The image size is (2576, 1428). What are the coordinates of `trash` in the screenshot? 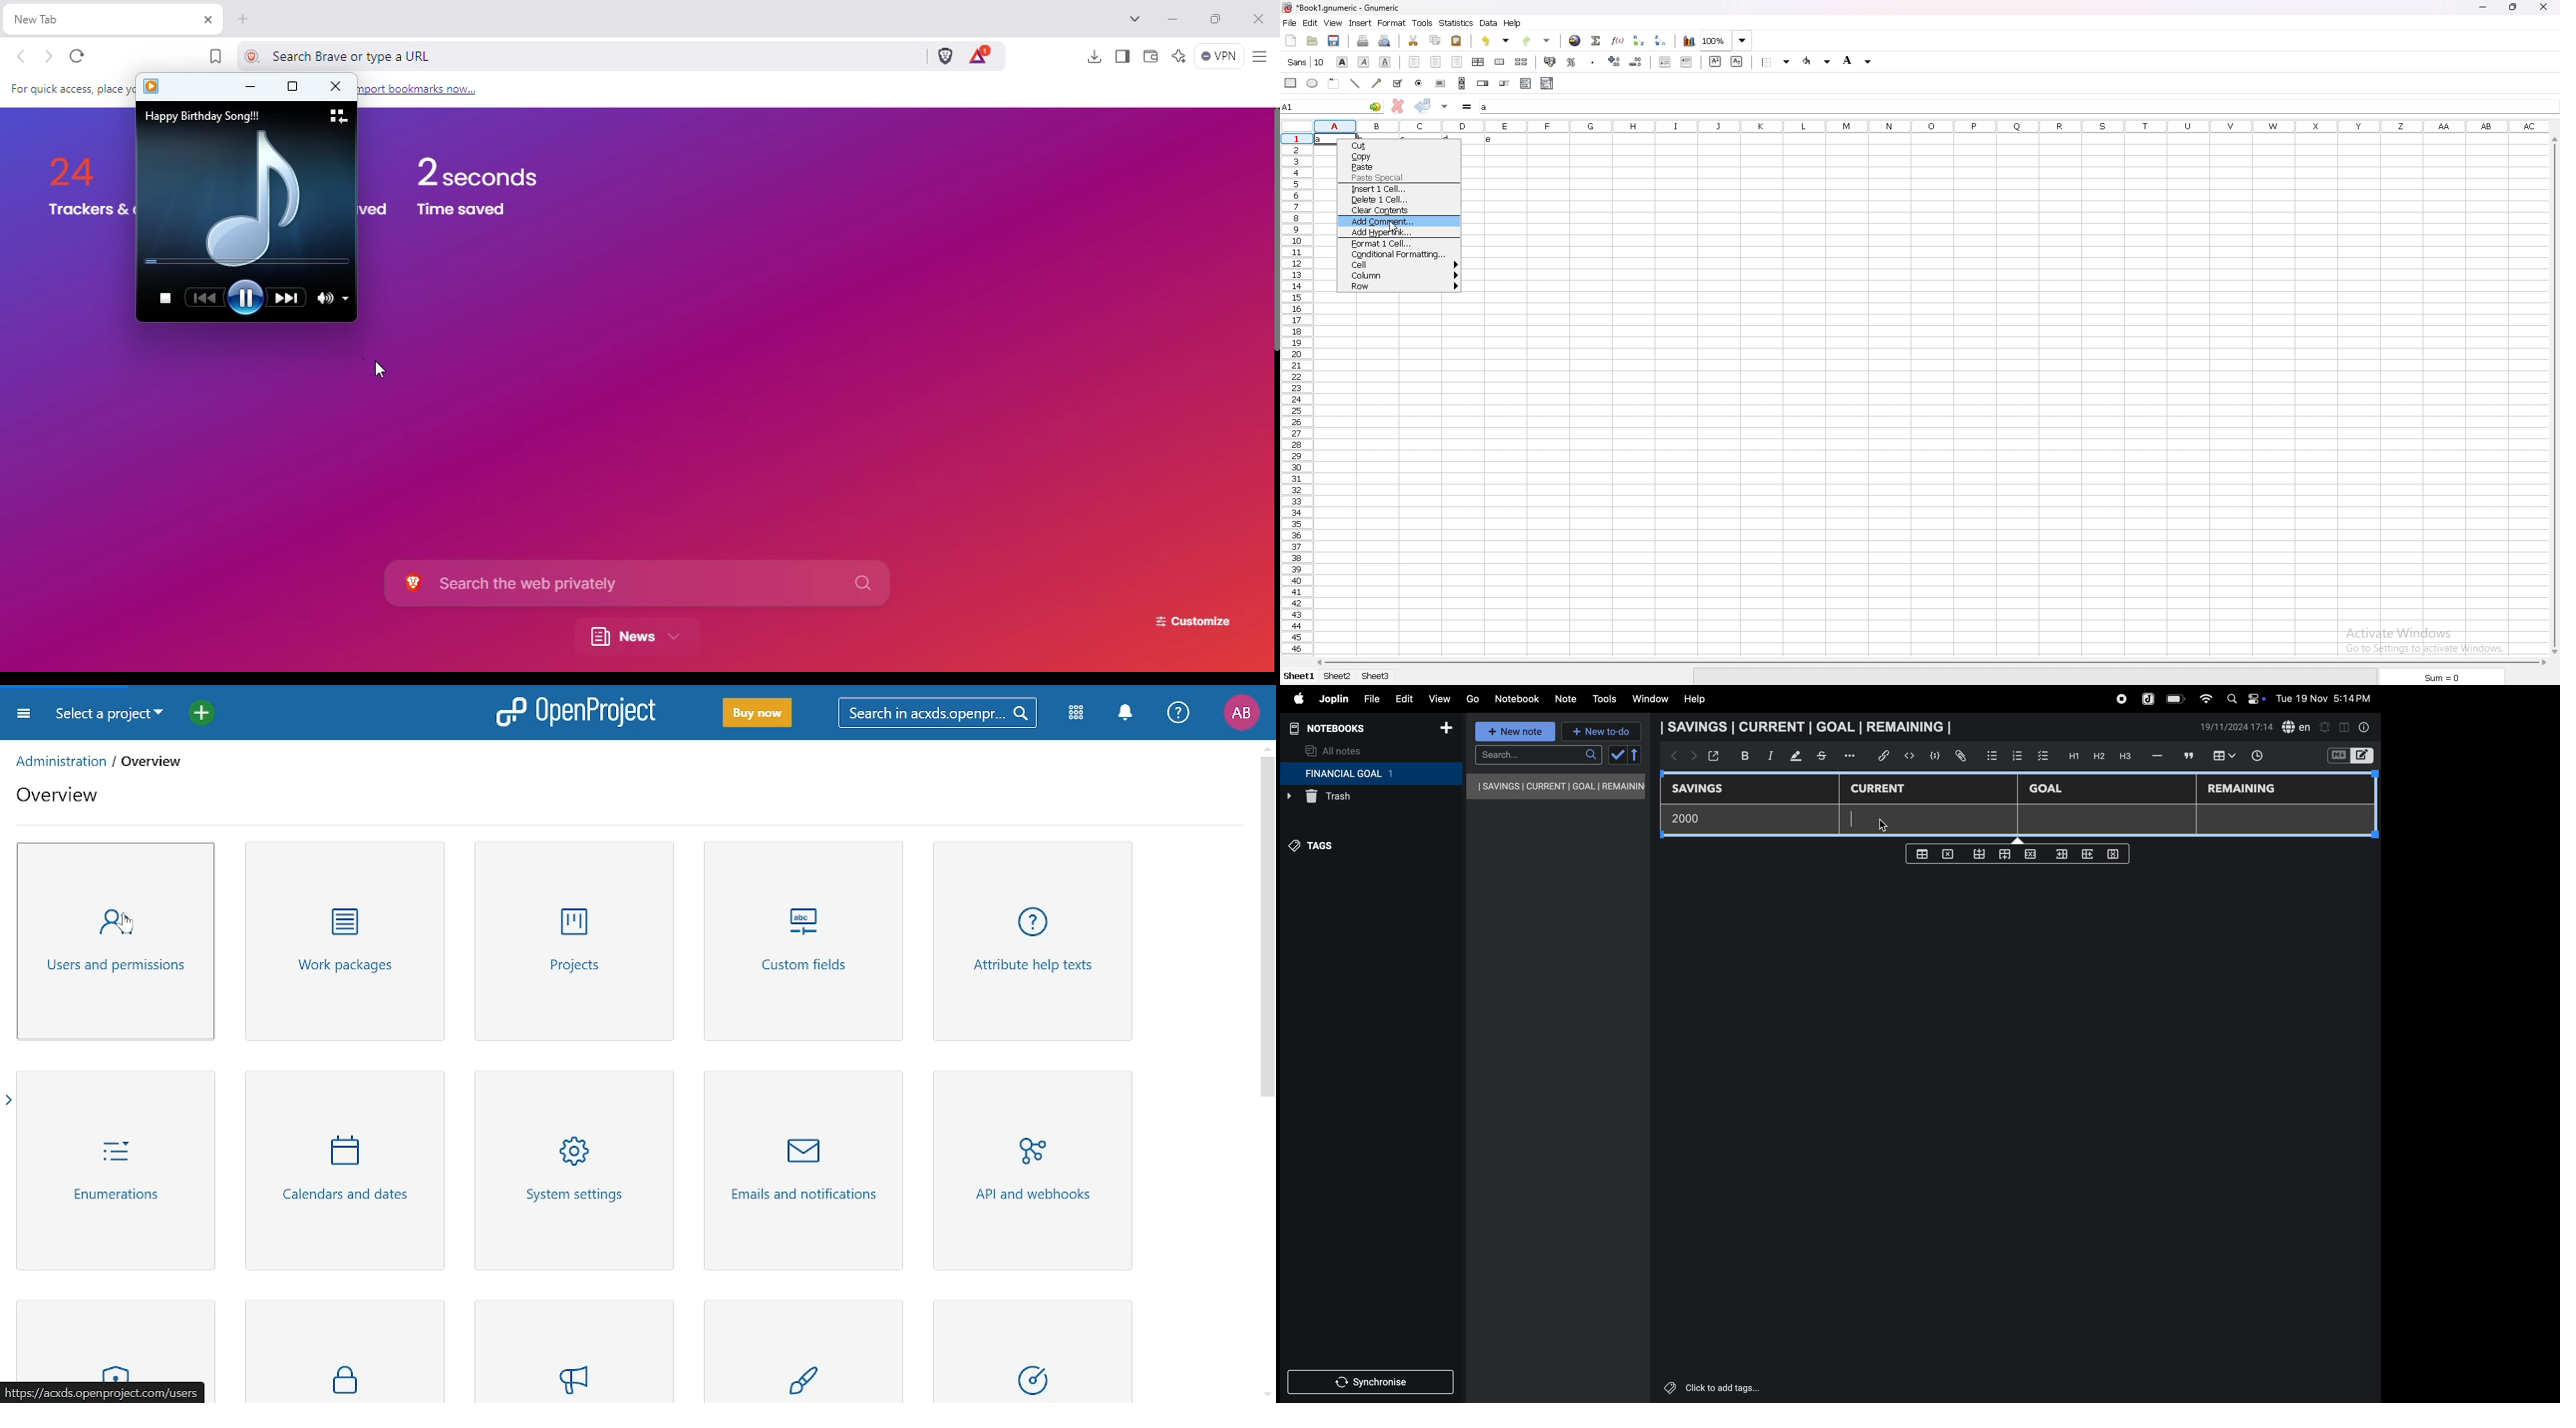 It's located at (1352, 799).